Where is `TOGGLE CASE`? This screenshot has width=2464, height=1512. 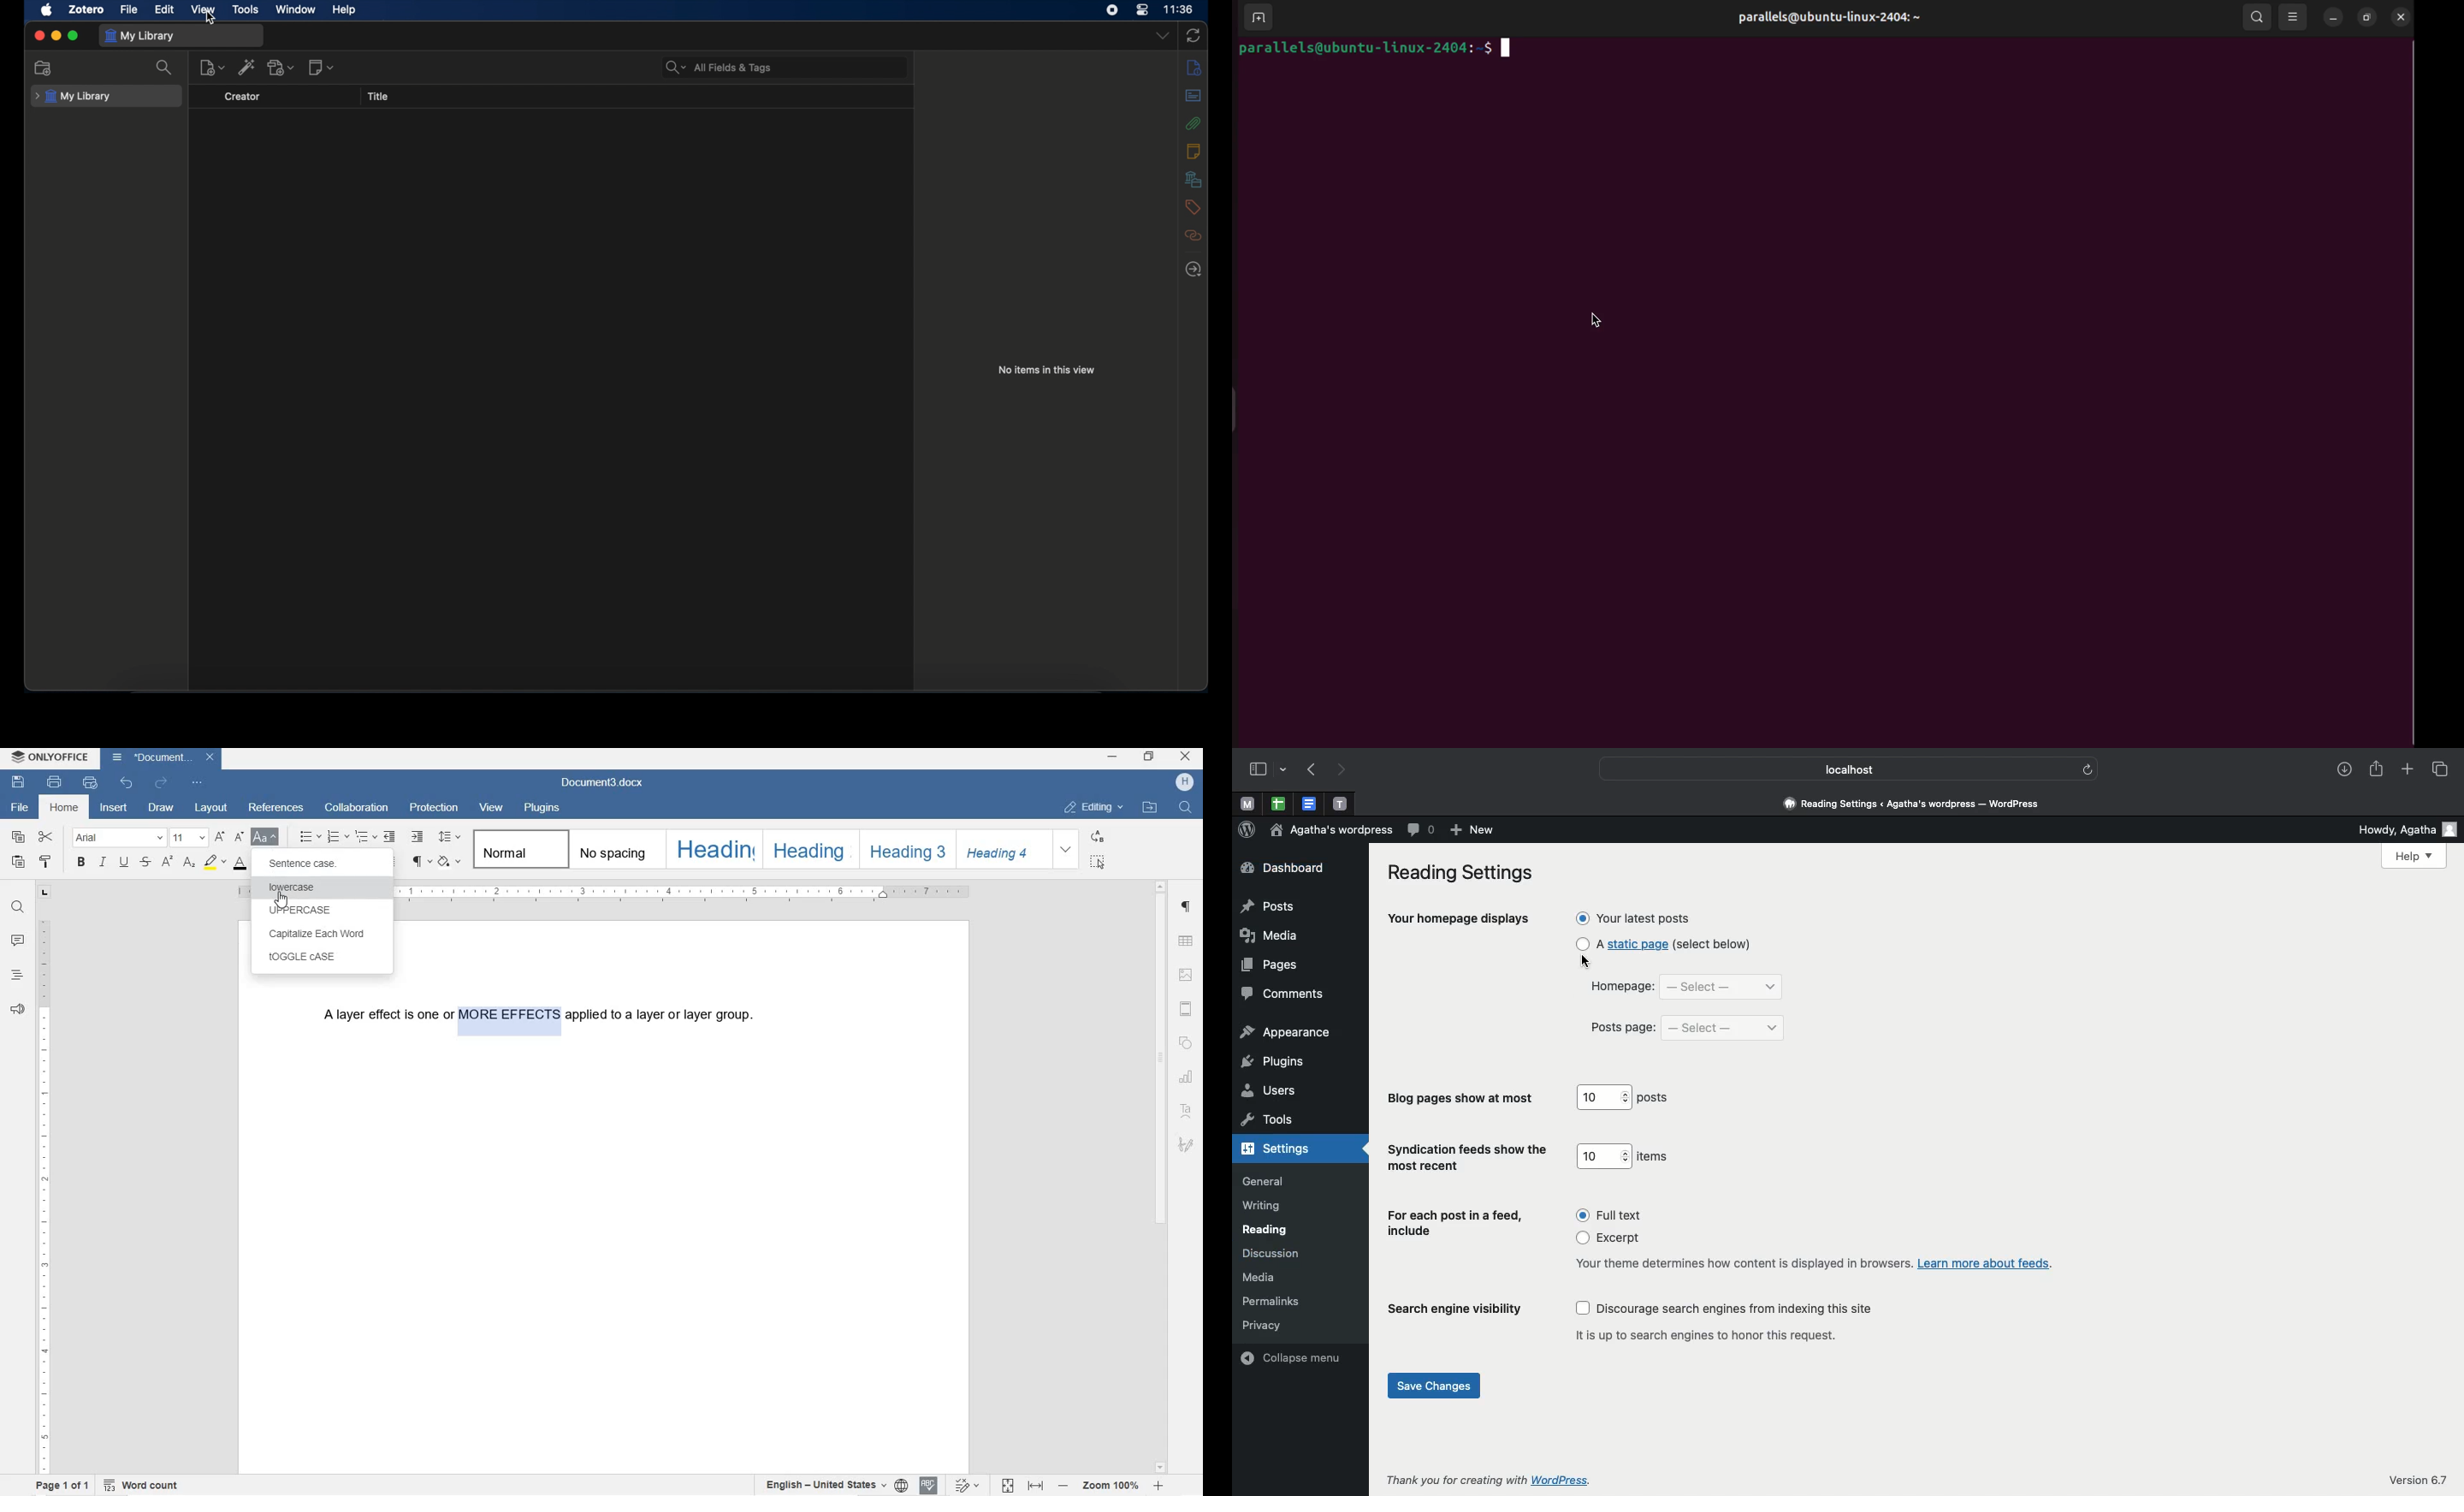
TOGGLE CASE is located at coordinates (327, 961).